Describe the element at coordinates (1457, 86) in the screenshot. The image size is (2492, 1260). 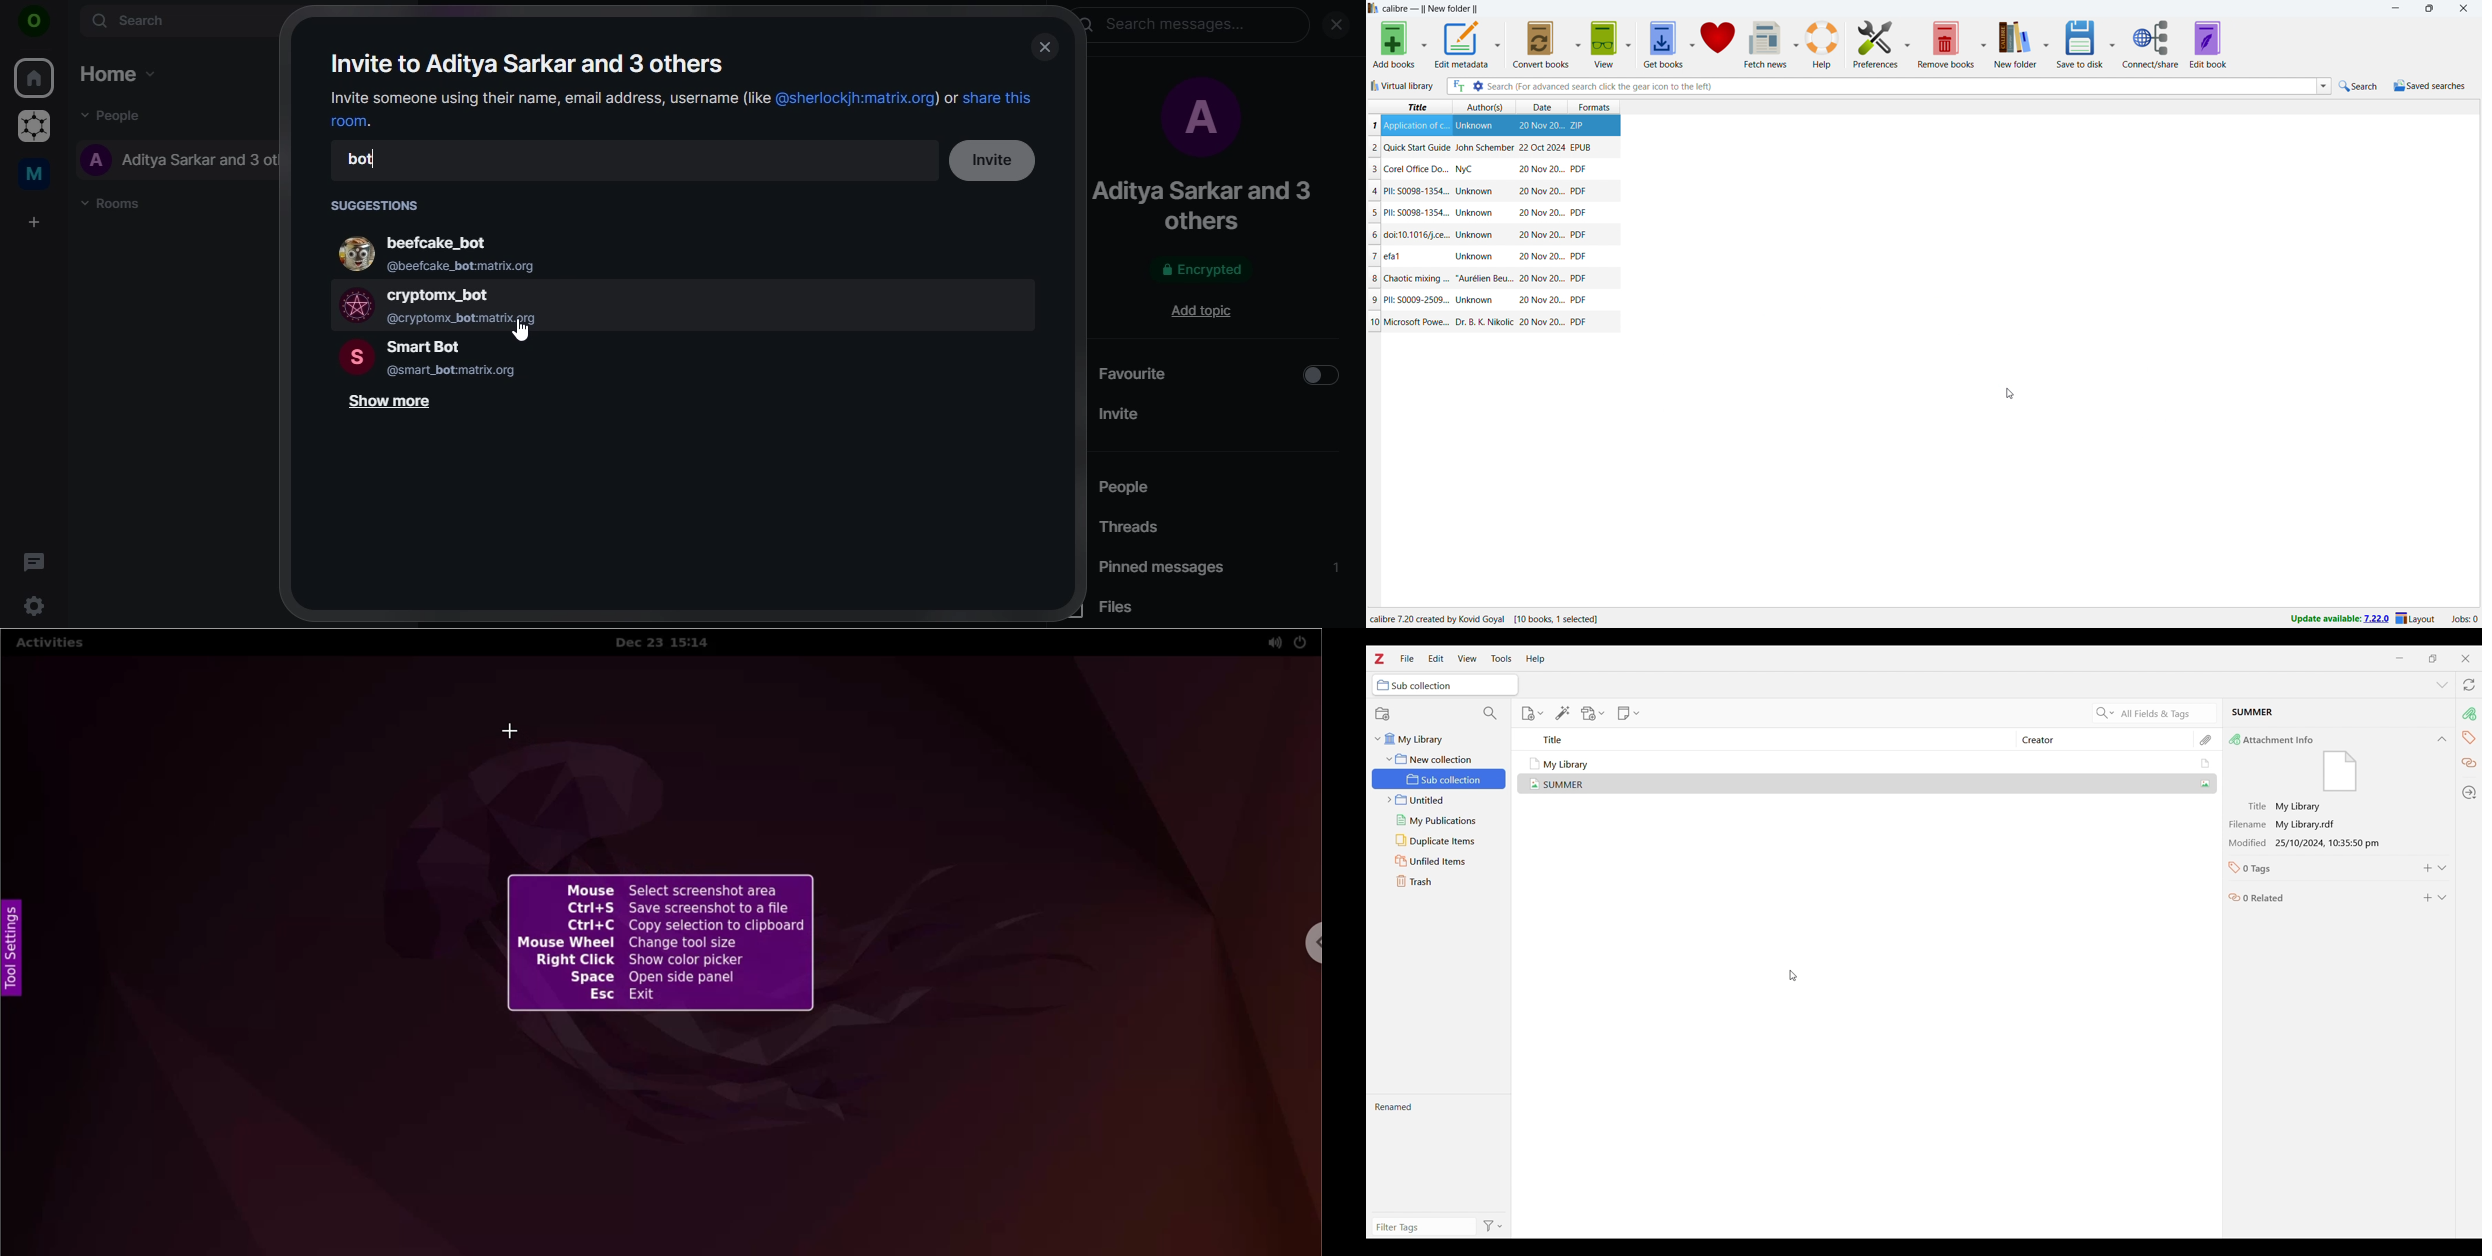
I see `full text search` at that location.